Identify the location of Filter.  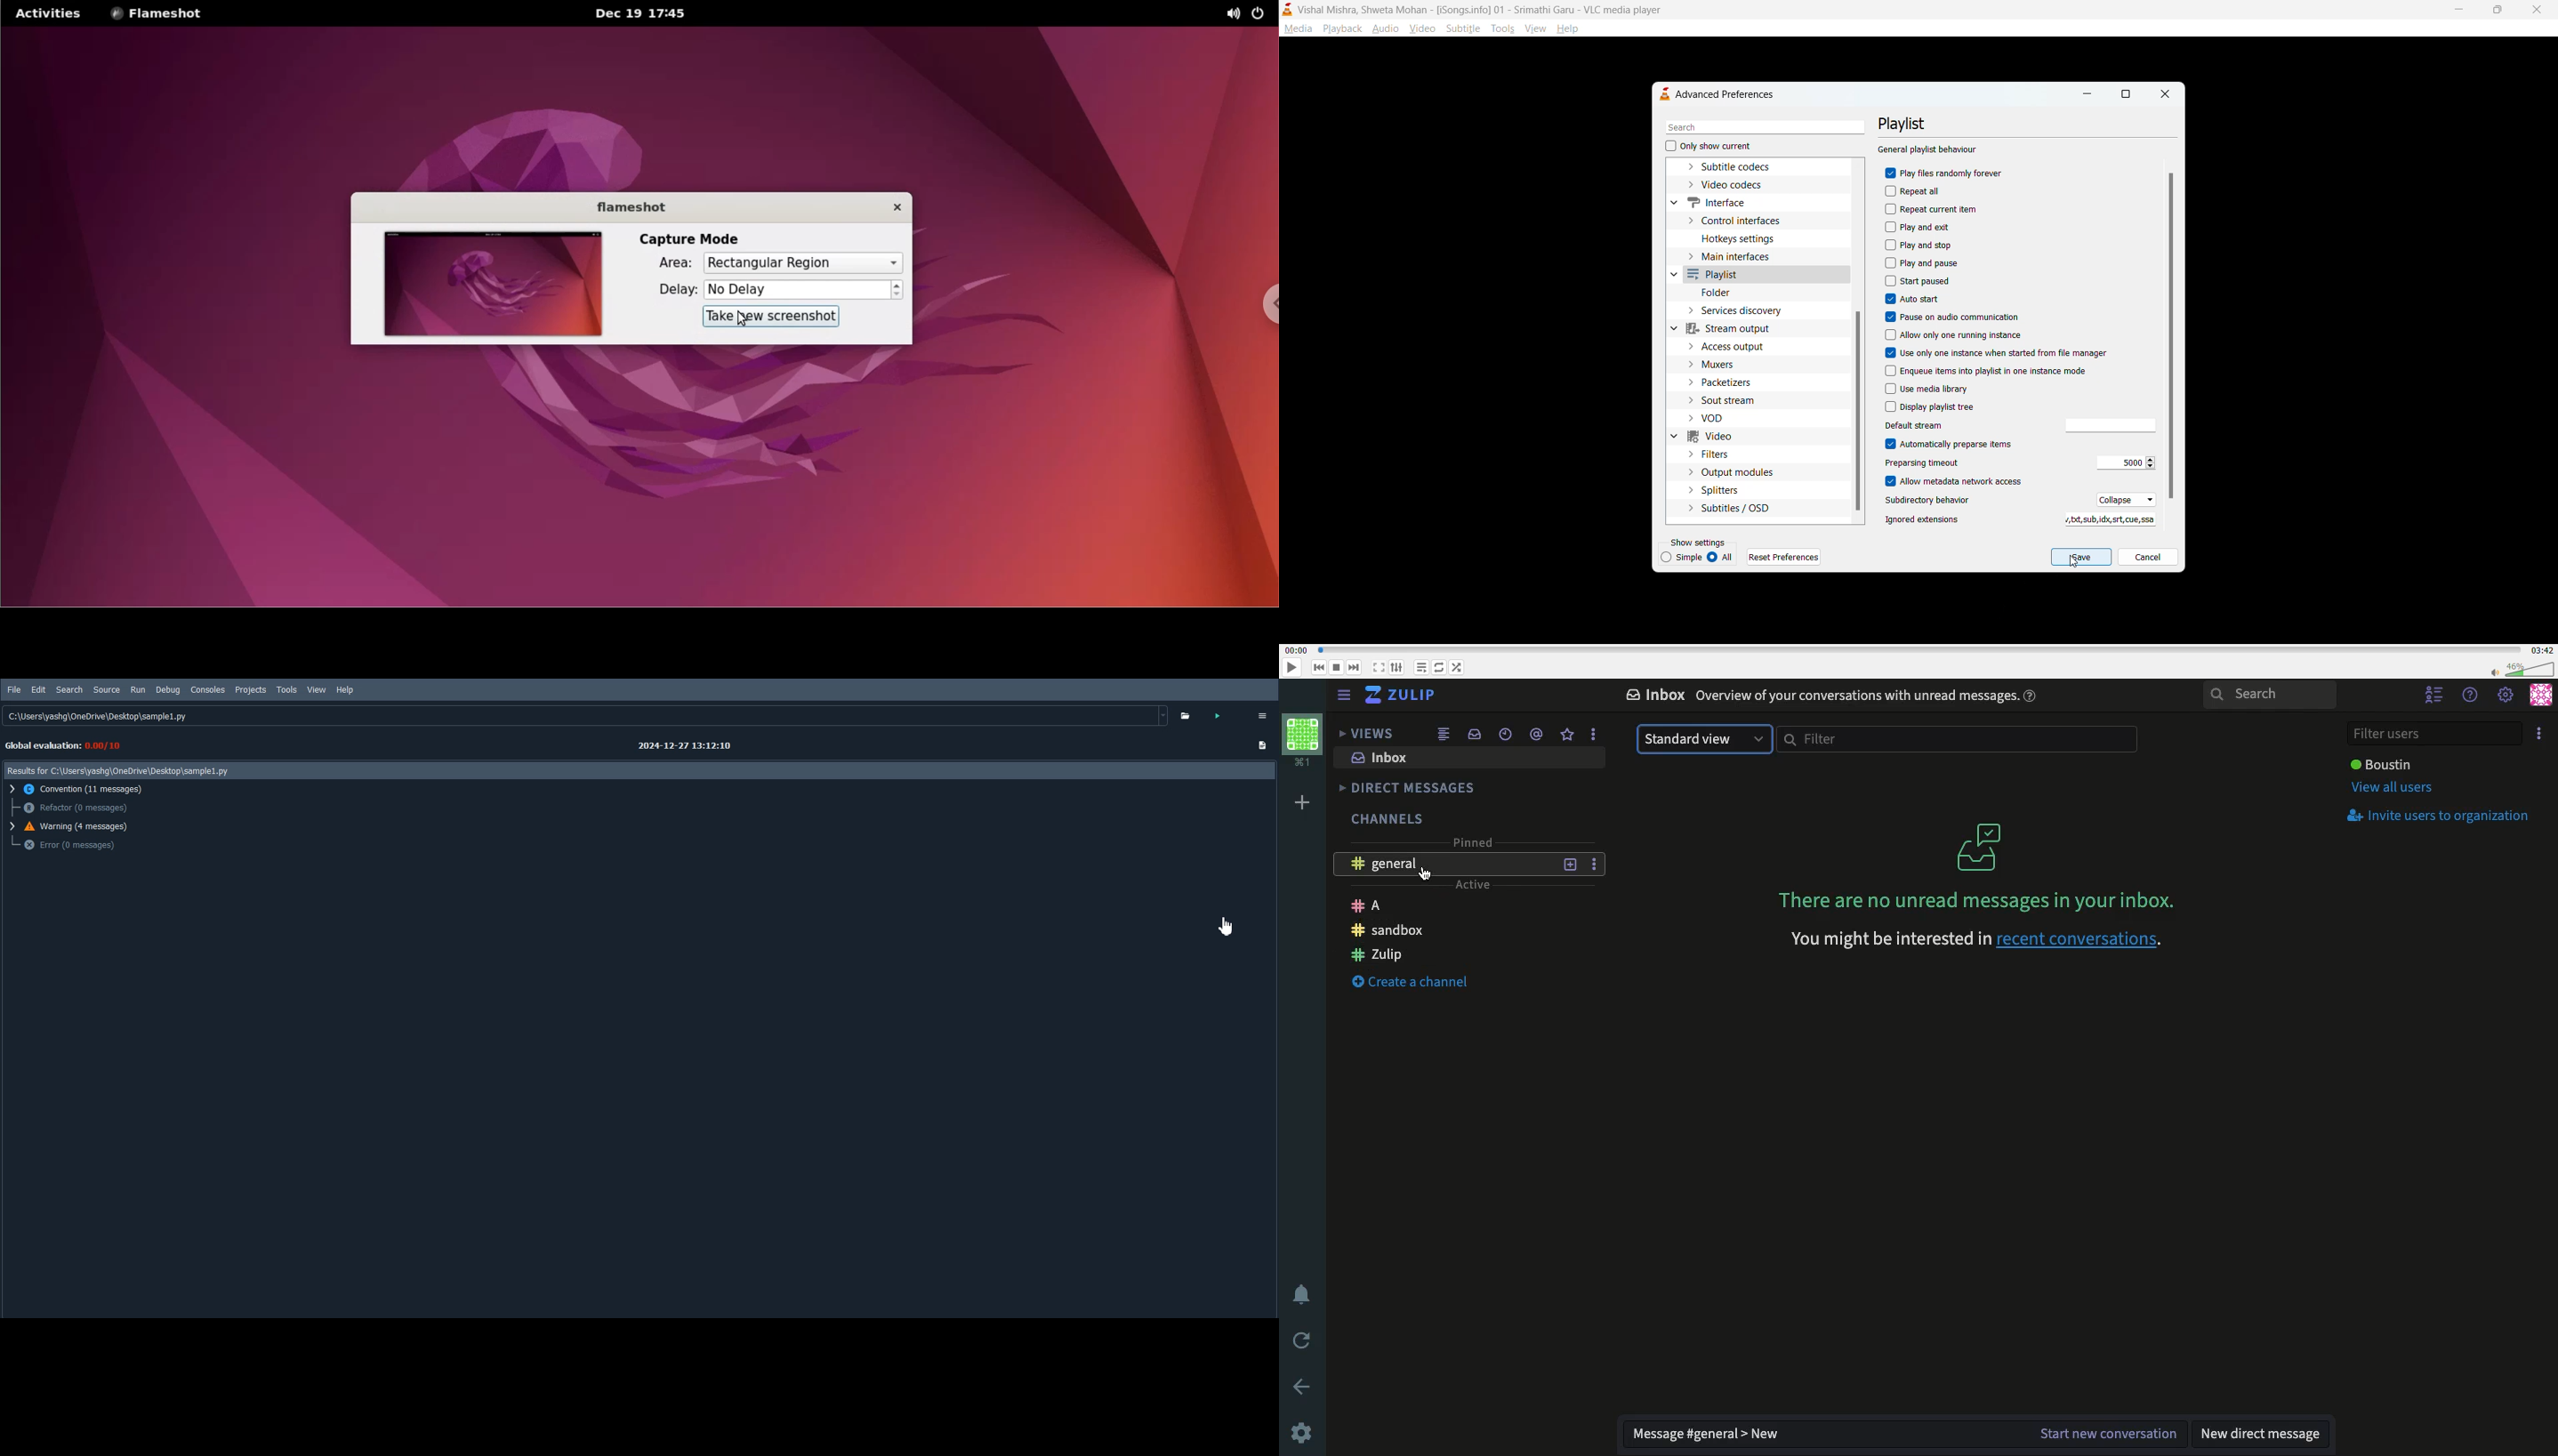
(1959, 739).